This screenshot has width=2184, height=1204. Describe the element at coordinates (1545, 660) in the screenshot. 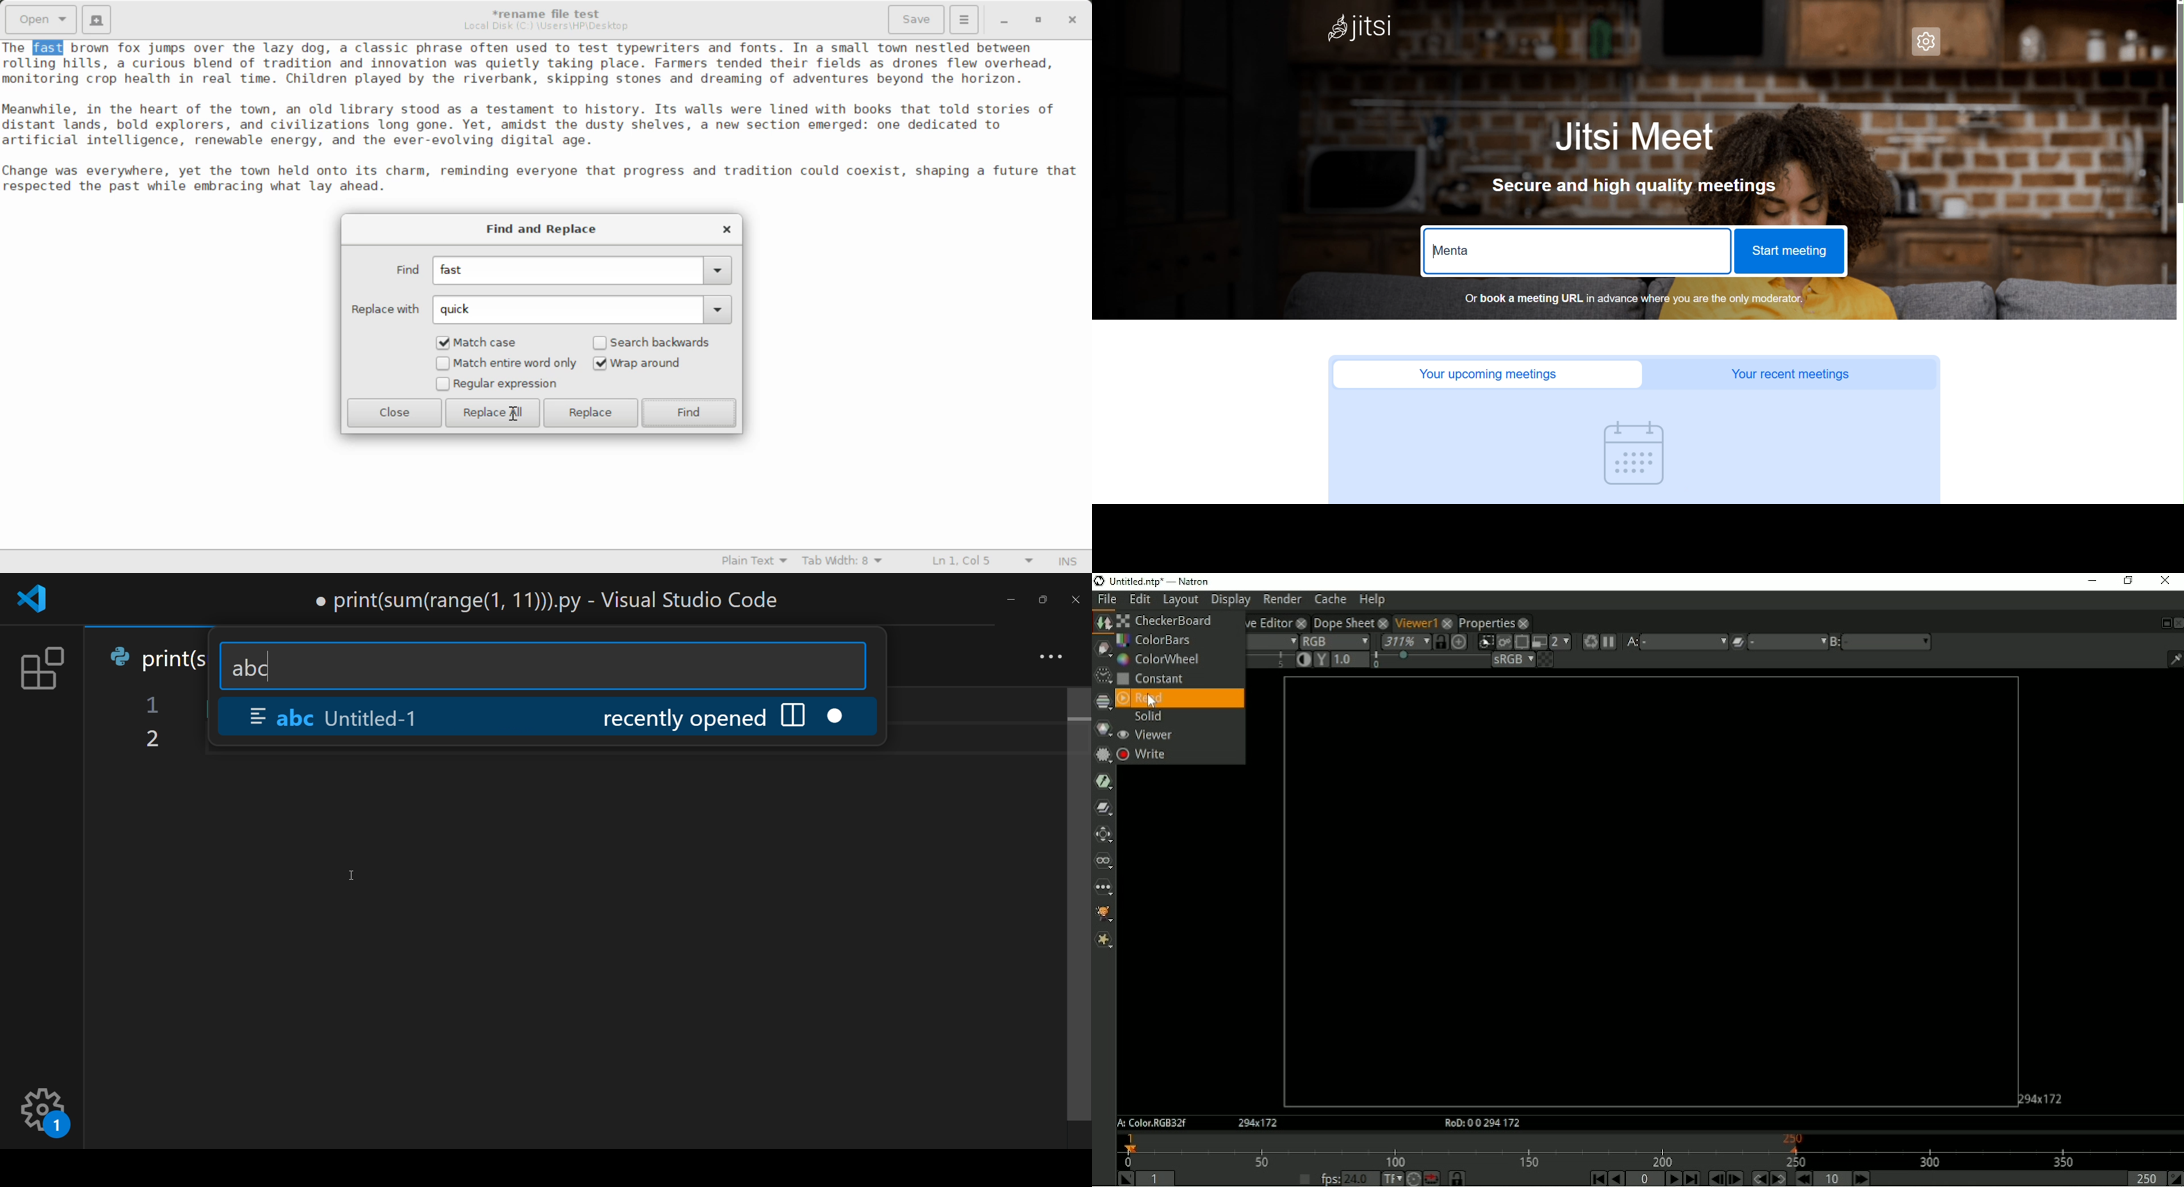

I see `Checkerboard` at that location.